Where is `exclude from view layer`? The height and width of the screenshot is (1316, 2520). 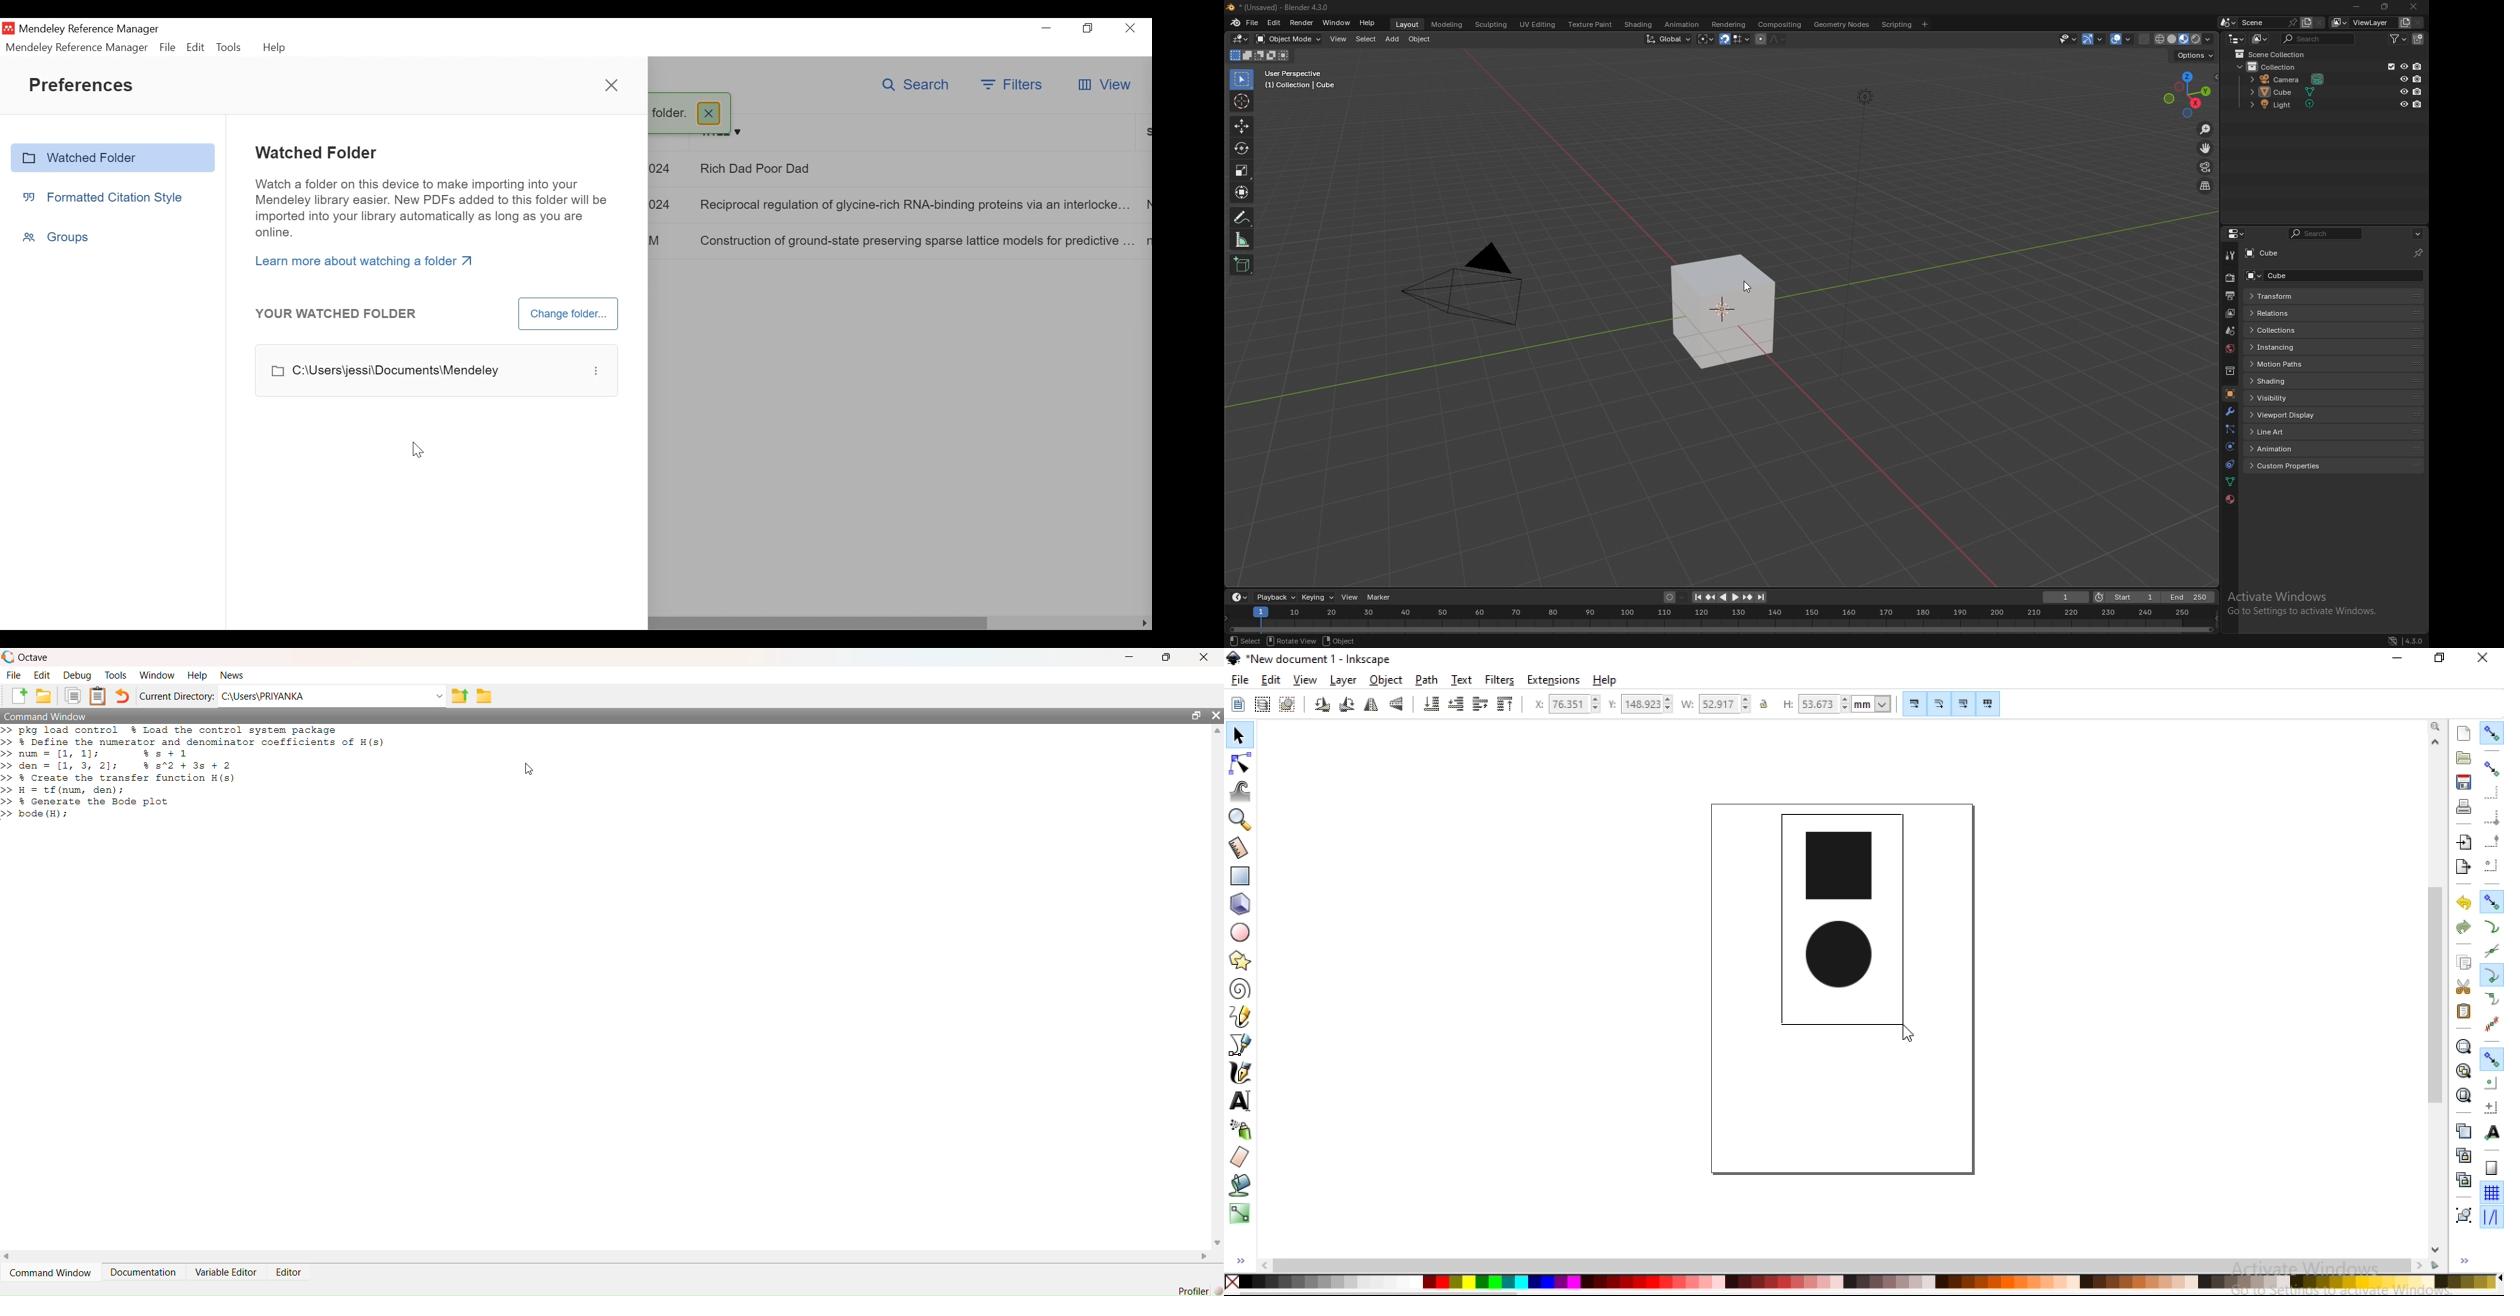 exclude from view layer is located at coordinates (2388, 66).